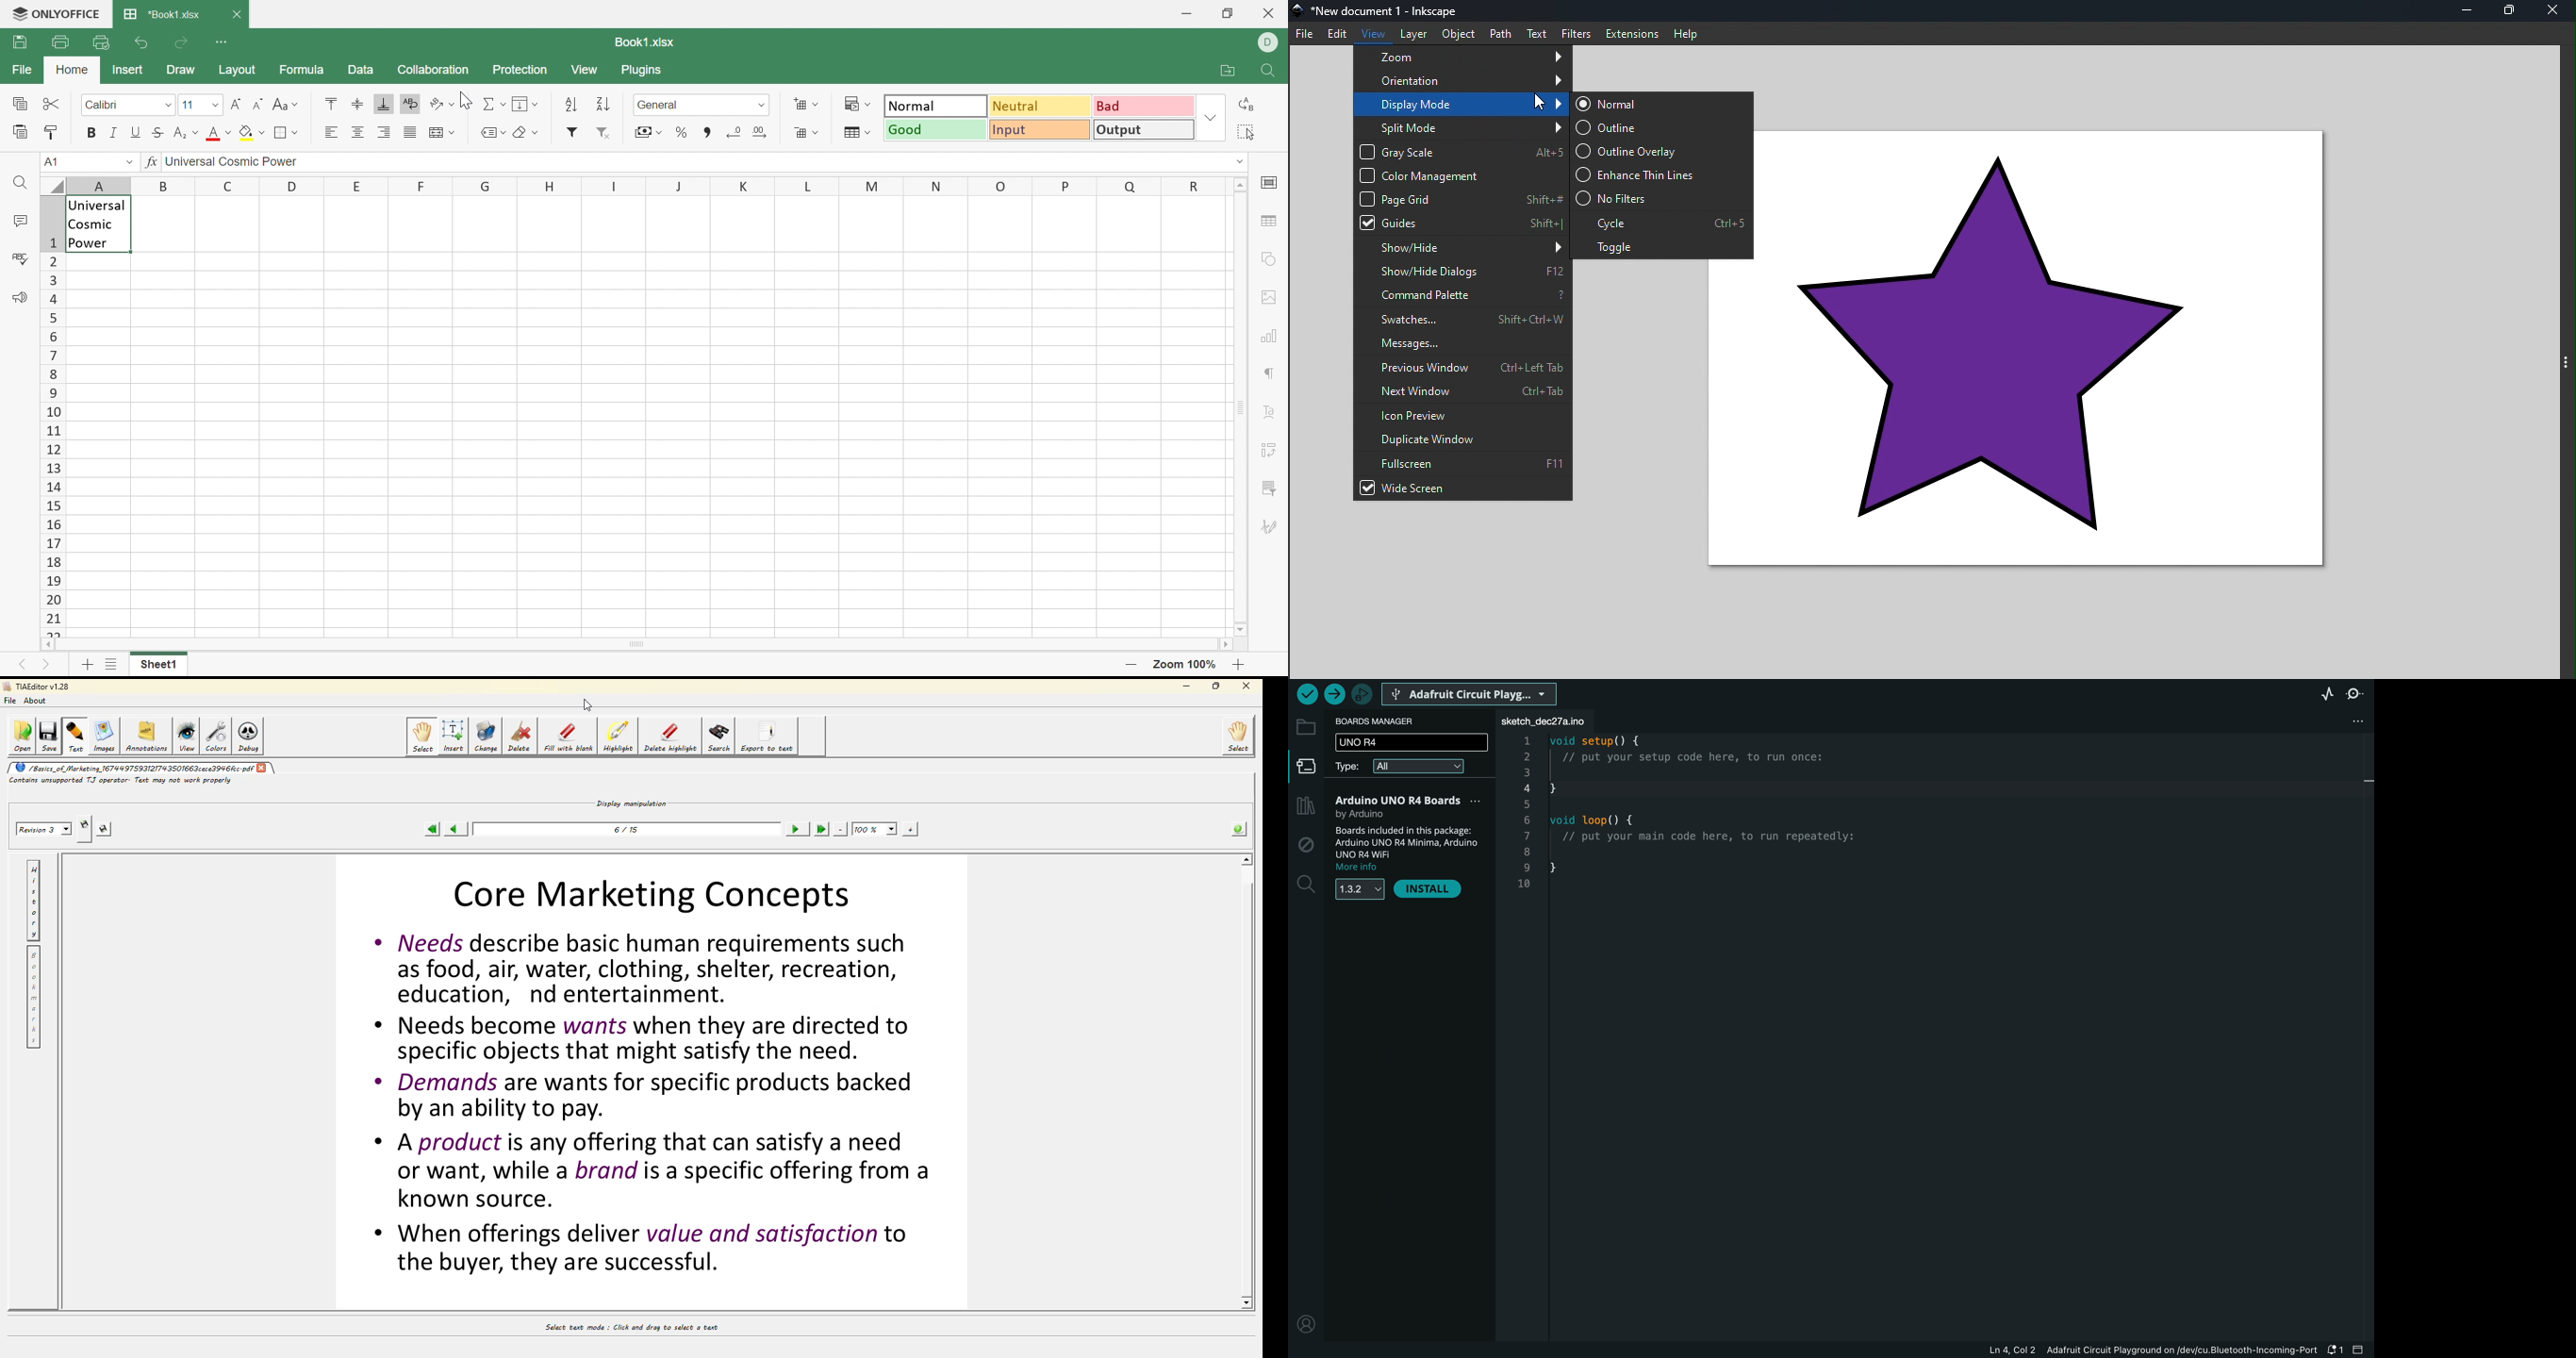 The width and height of the screenshot is (2576, 1372). What do you see at coordinates (806, 134) in the screenshot?
I see `Delete cells` at bounding box center [806, 134].